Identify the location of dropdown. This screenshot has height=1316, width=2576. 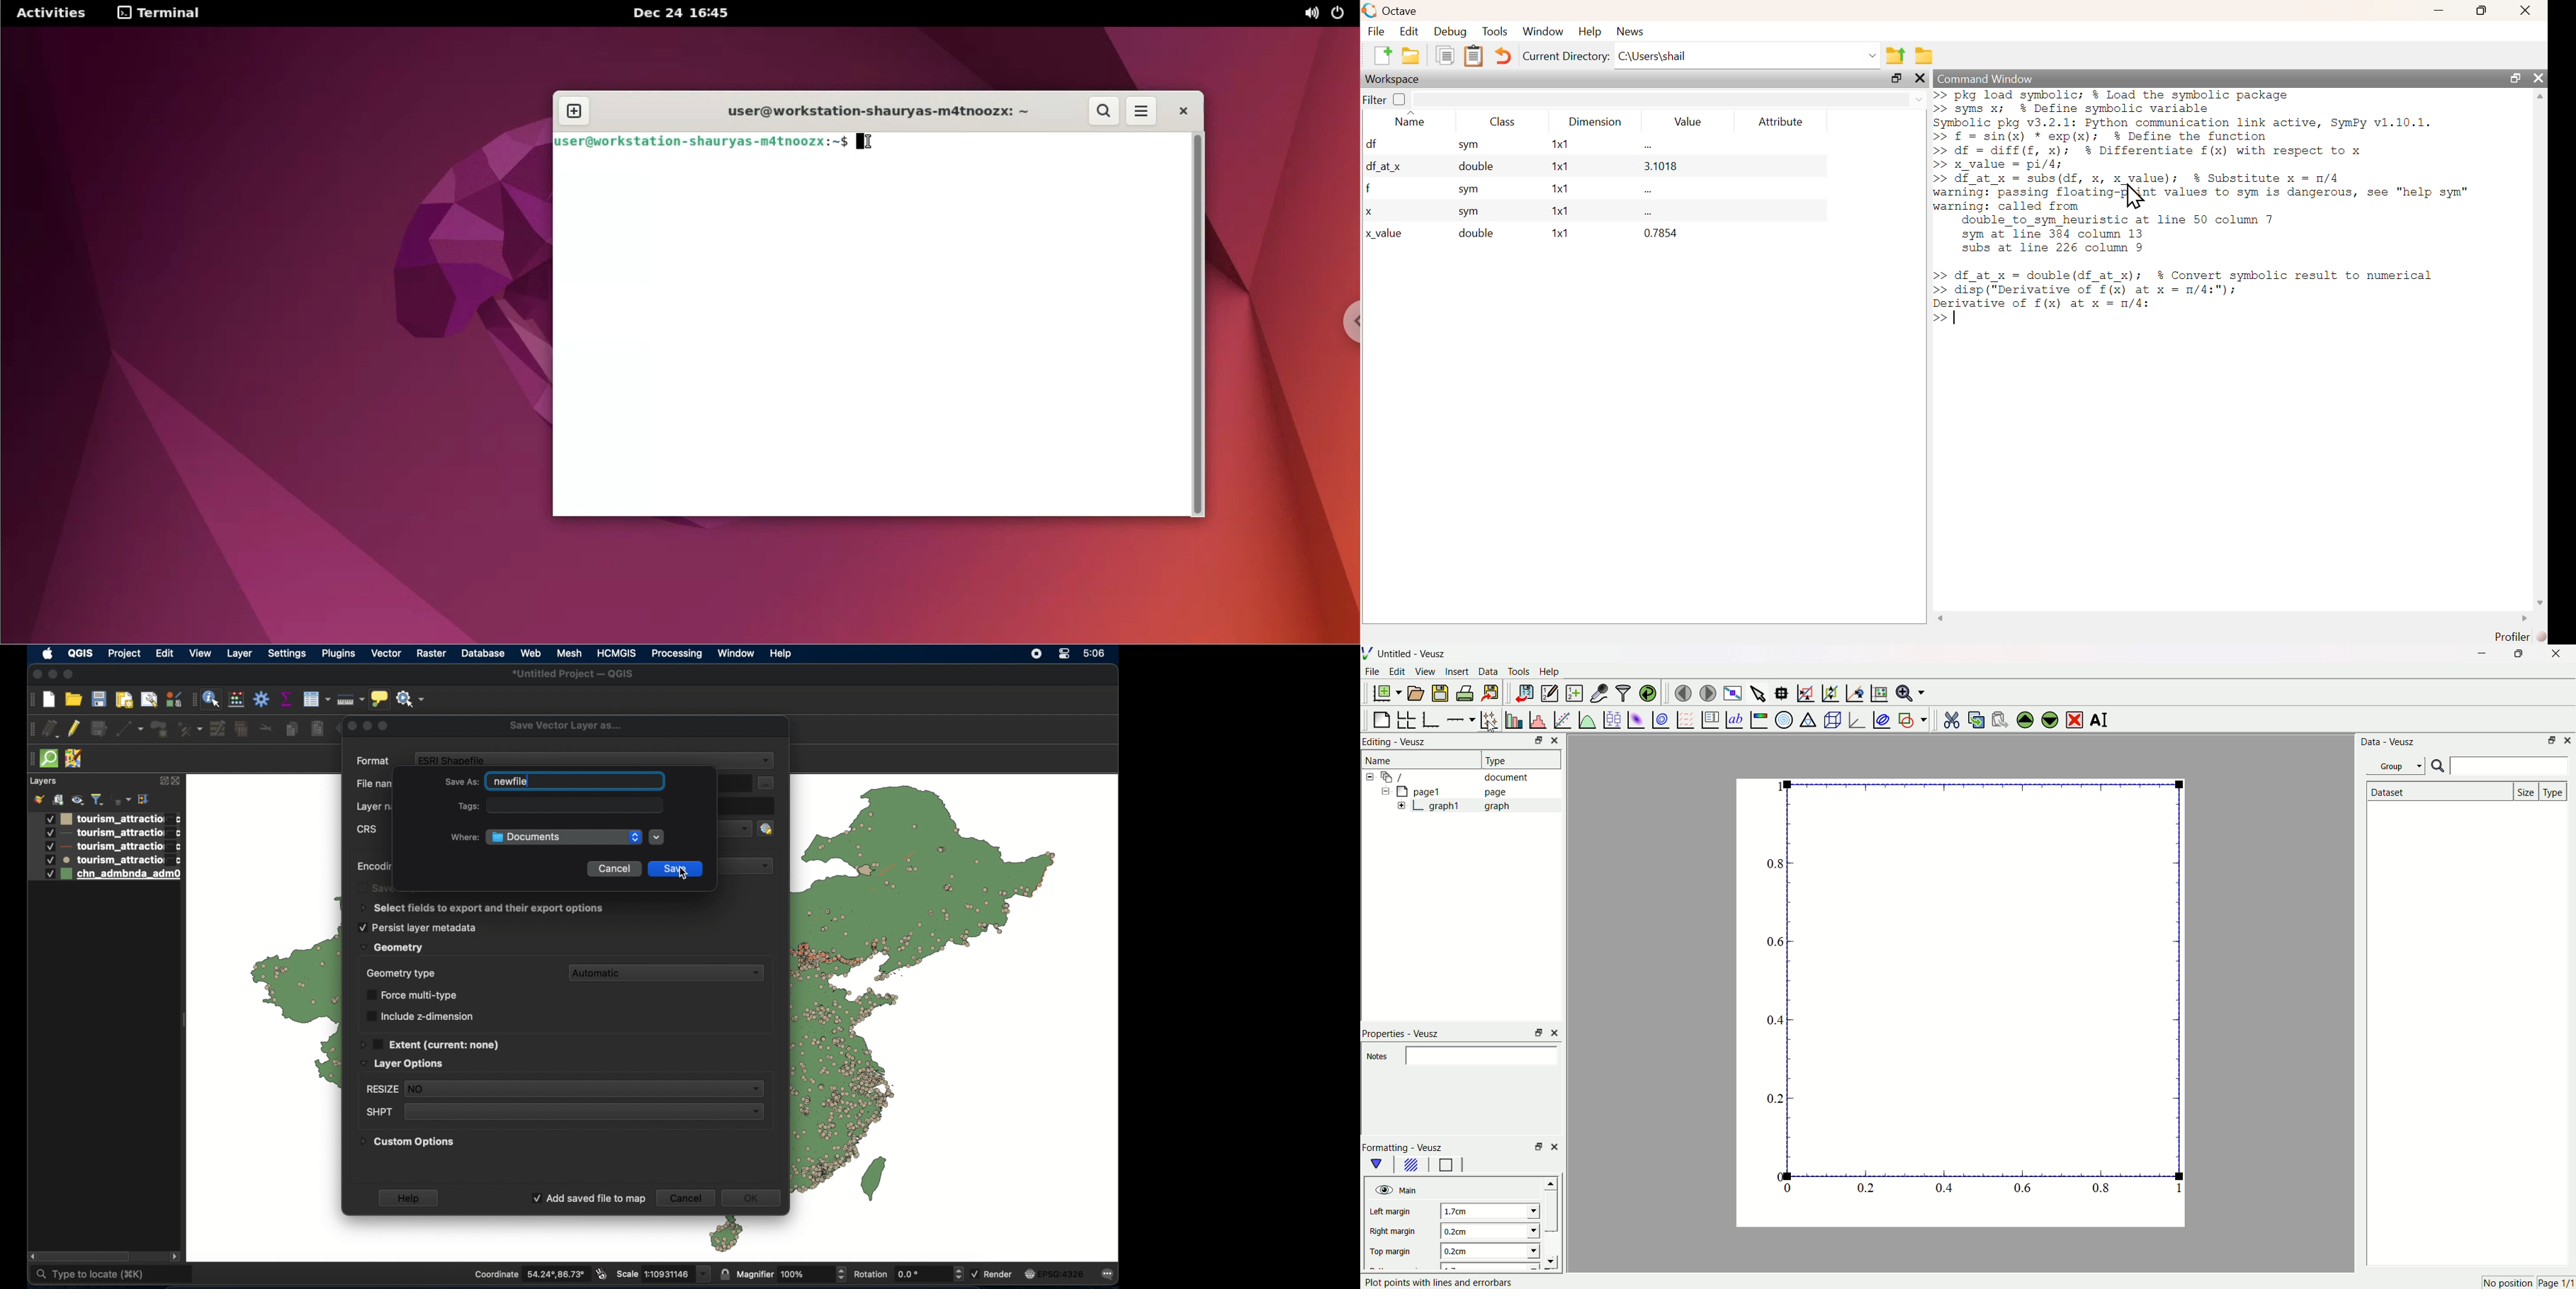
(753, 866).